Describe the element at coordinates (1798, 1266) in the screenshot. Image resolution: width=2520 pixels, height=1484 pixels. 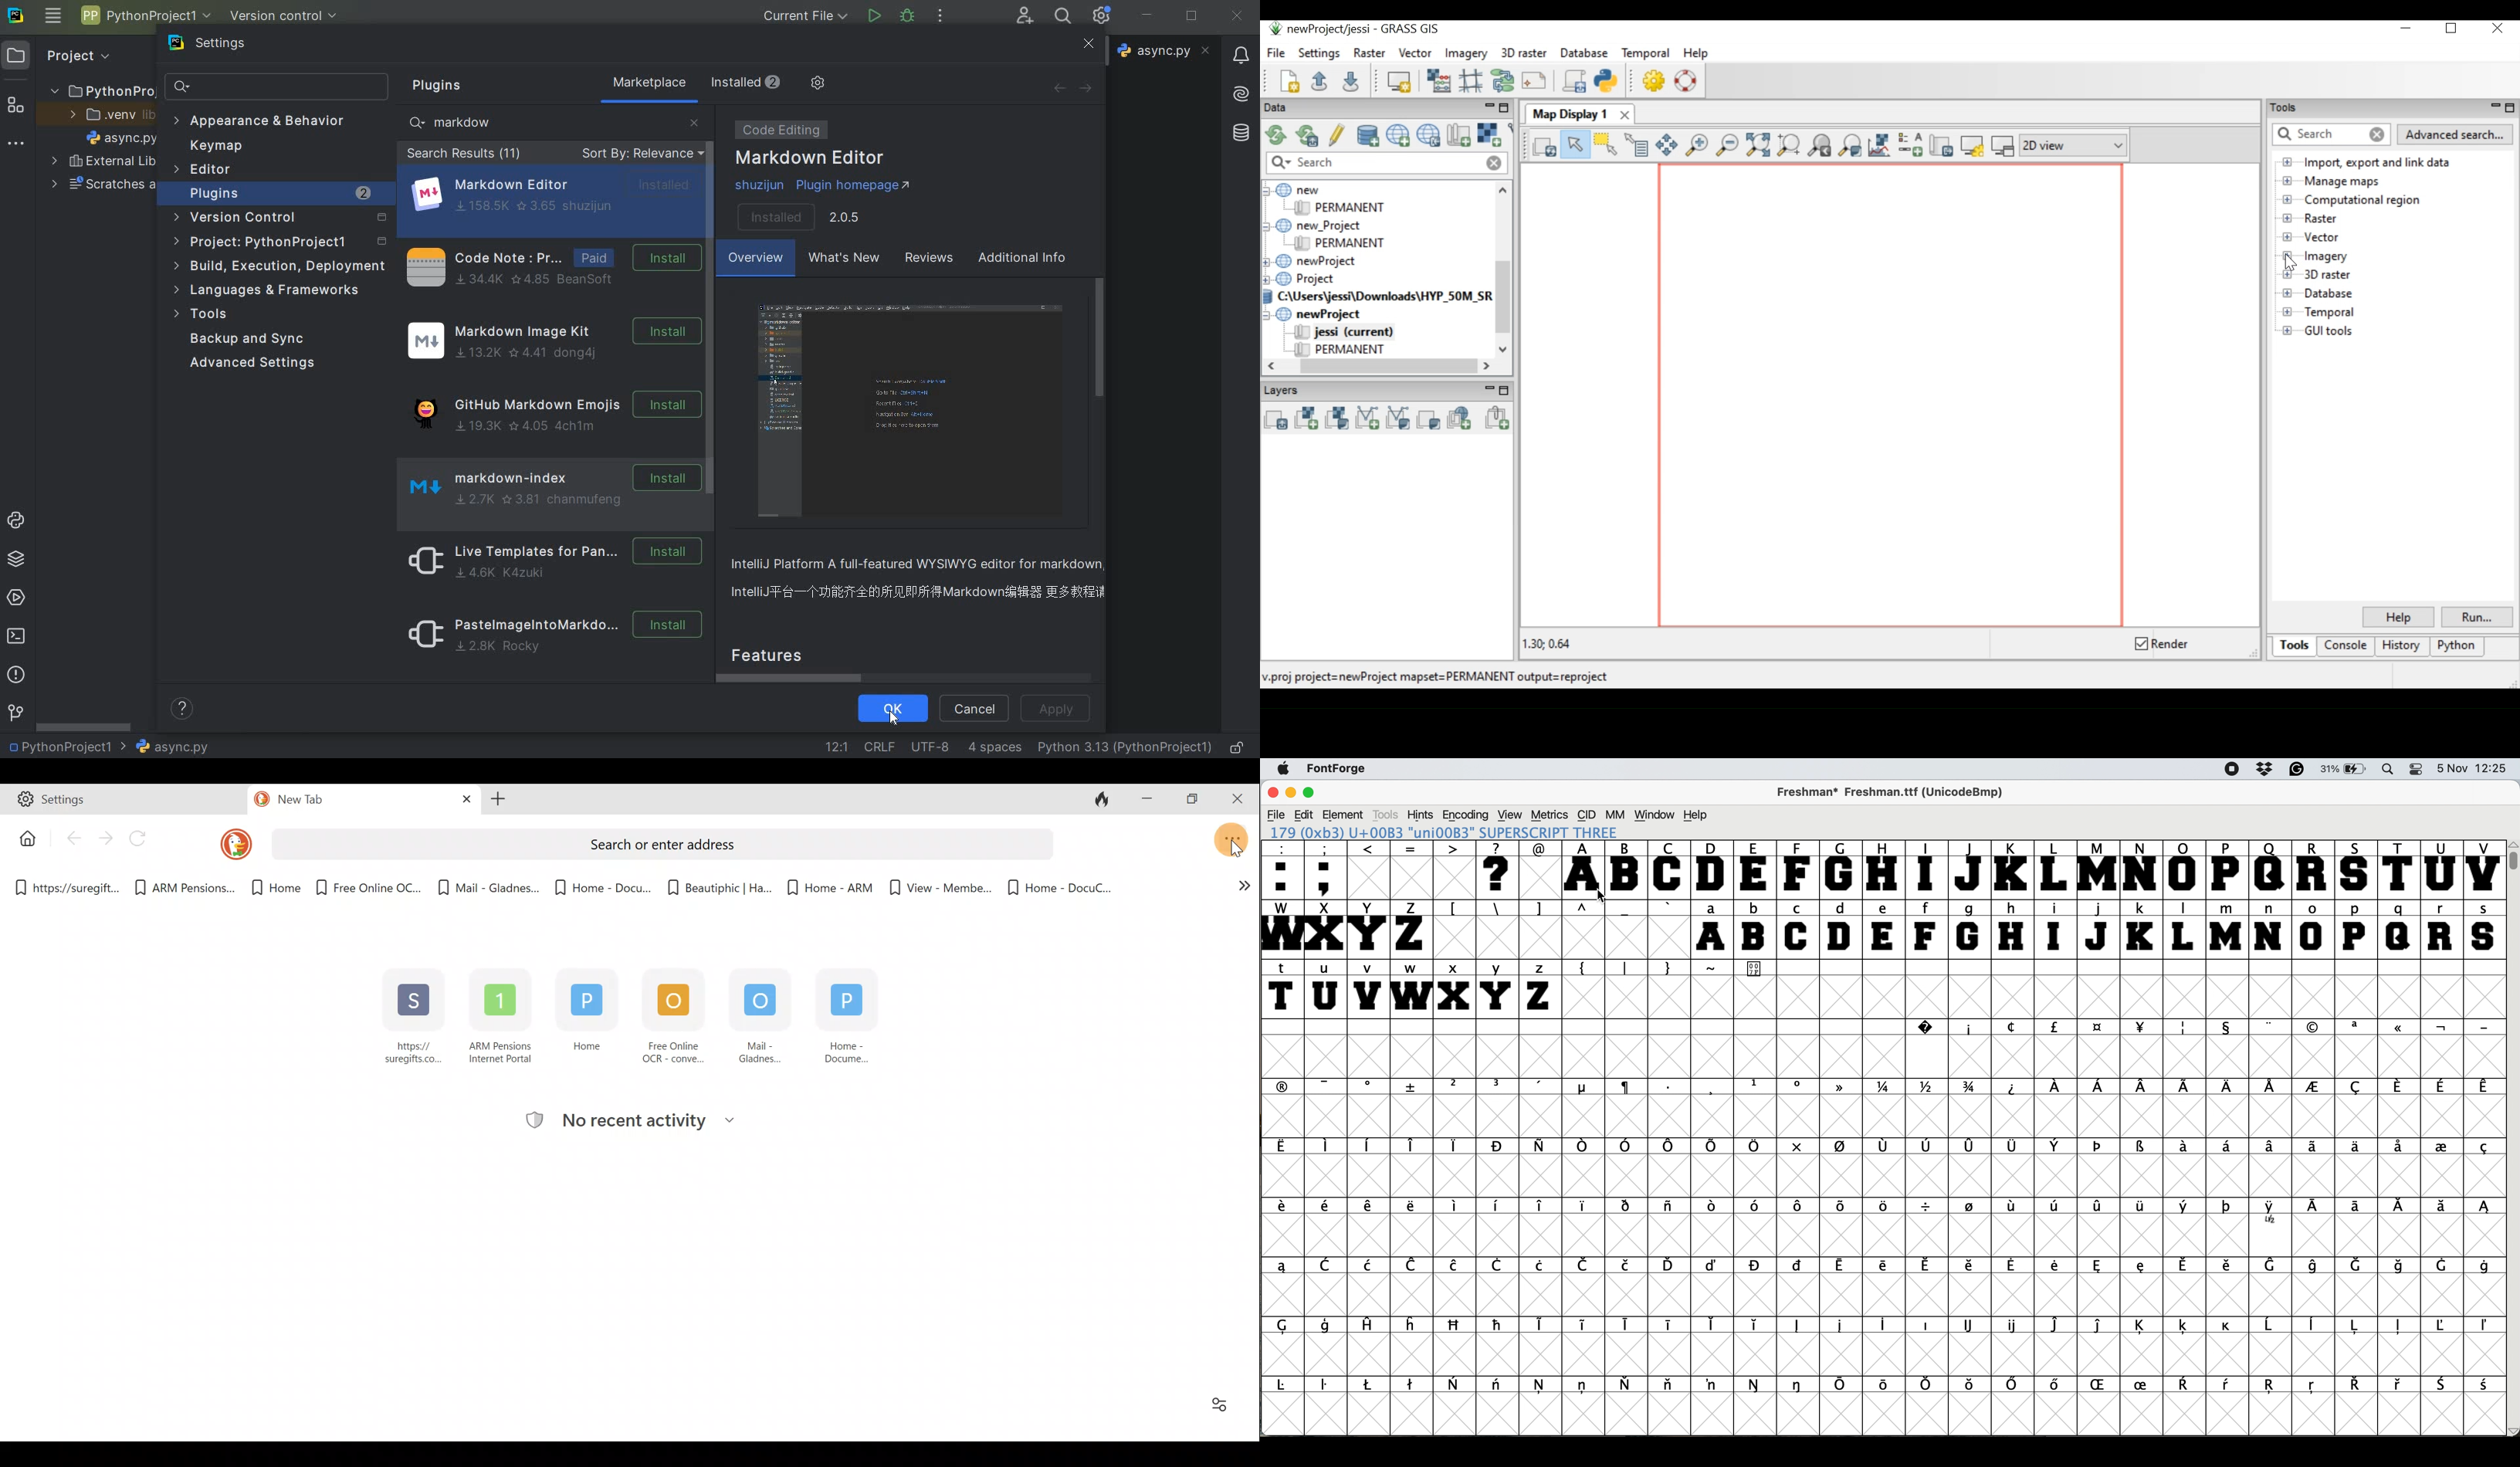
I see `symbol` at that location.